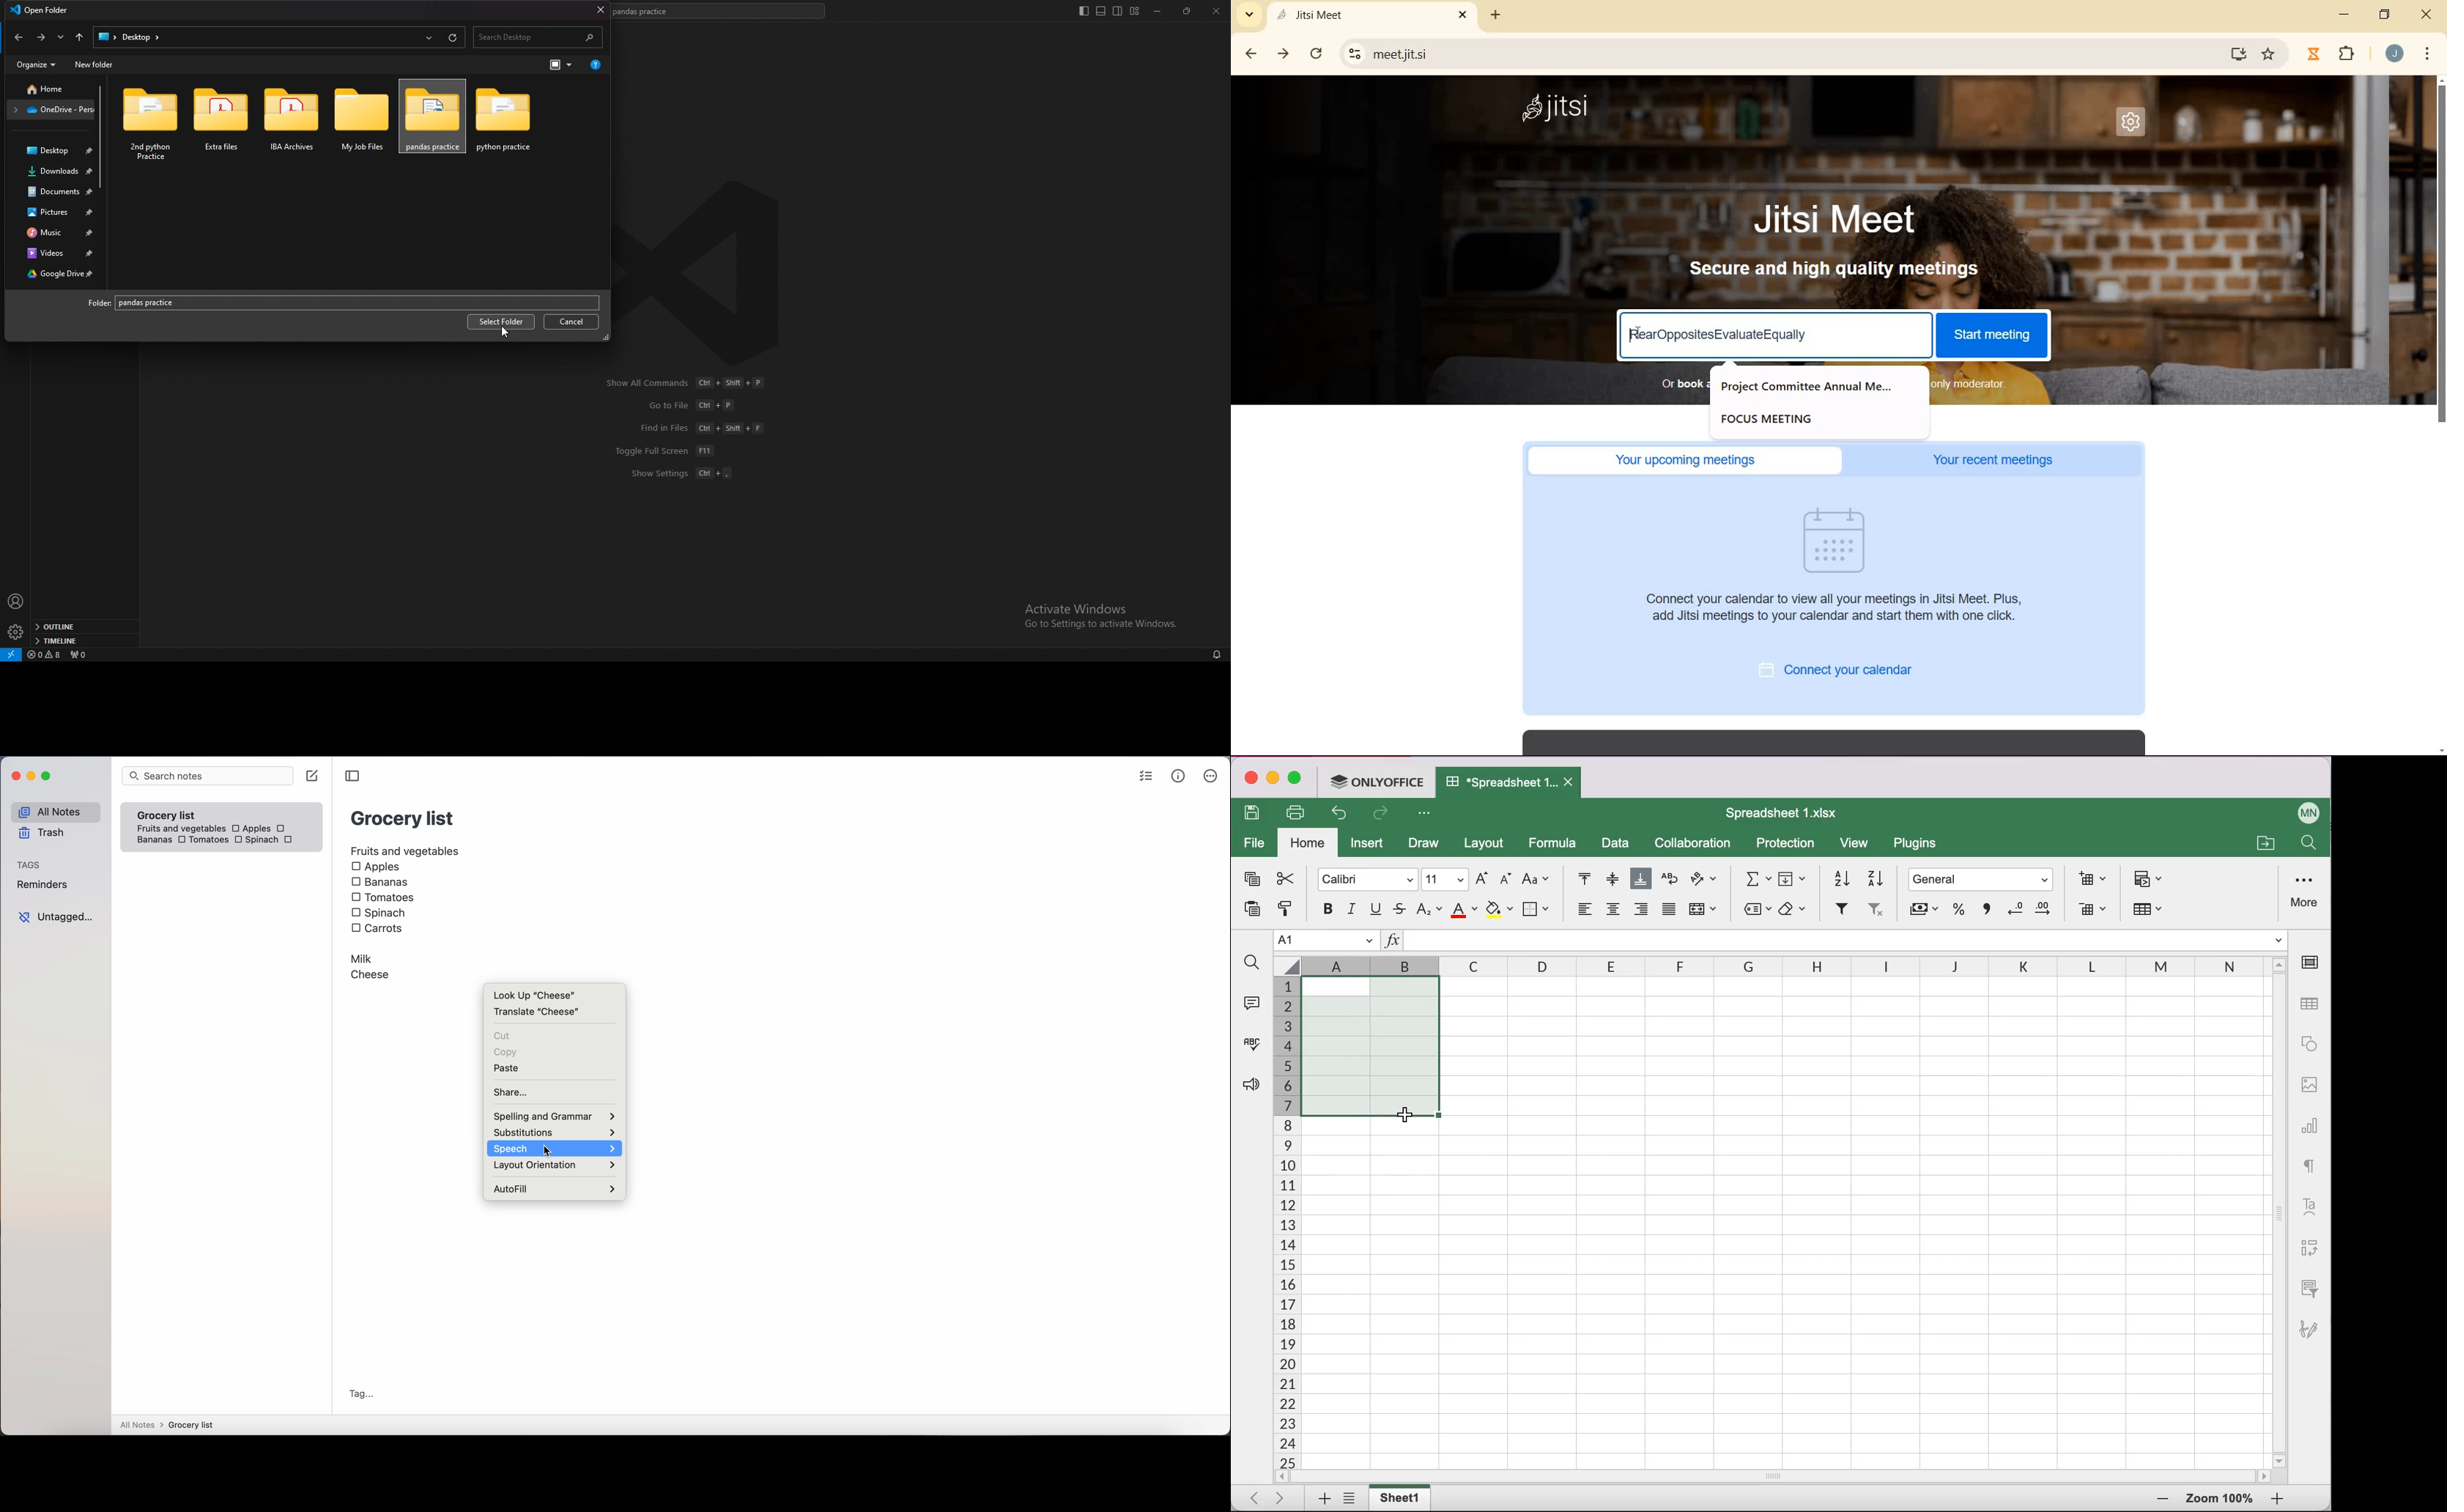  I want to click on Jibble, so click(2316, 54).